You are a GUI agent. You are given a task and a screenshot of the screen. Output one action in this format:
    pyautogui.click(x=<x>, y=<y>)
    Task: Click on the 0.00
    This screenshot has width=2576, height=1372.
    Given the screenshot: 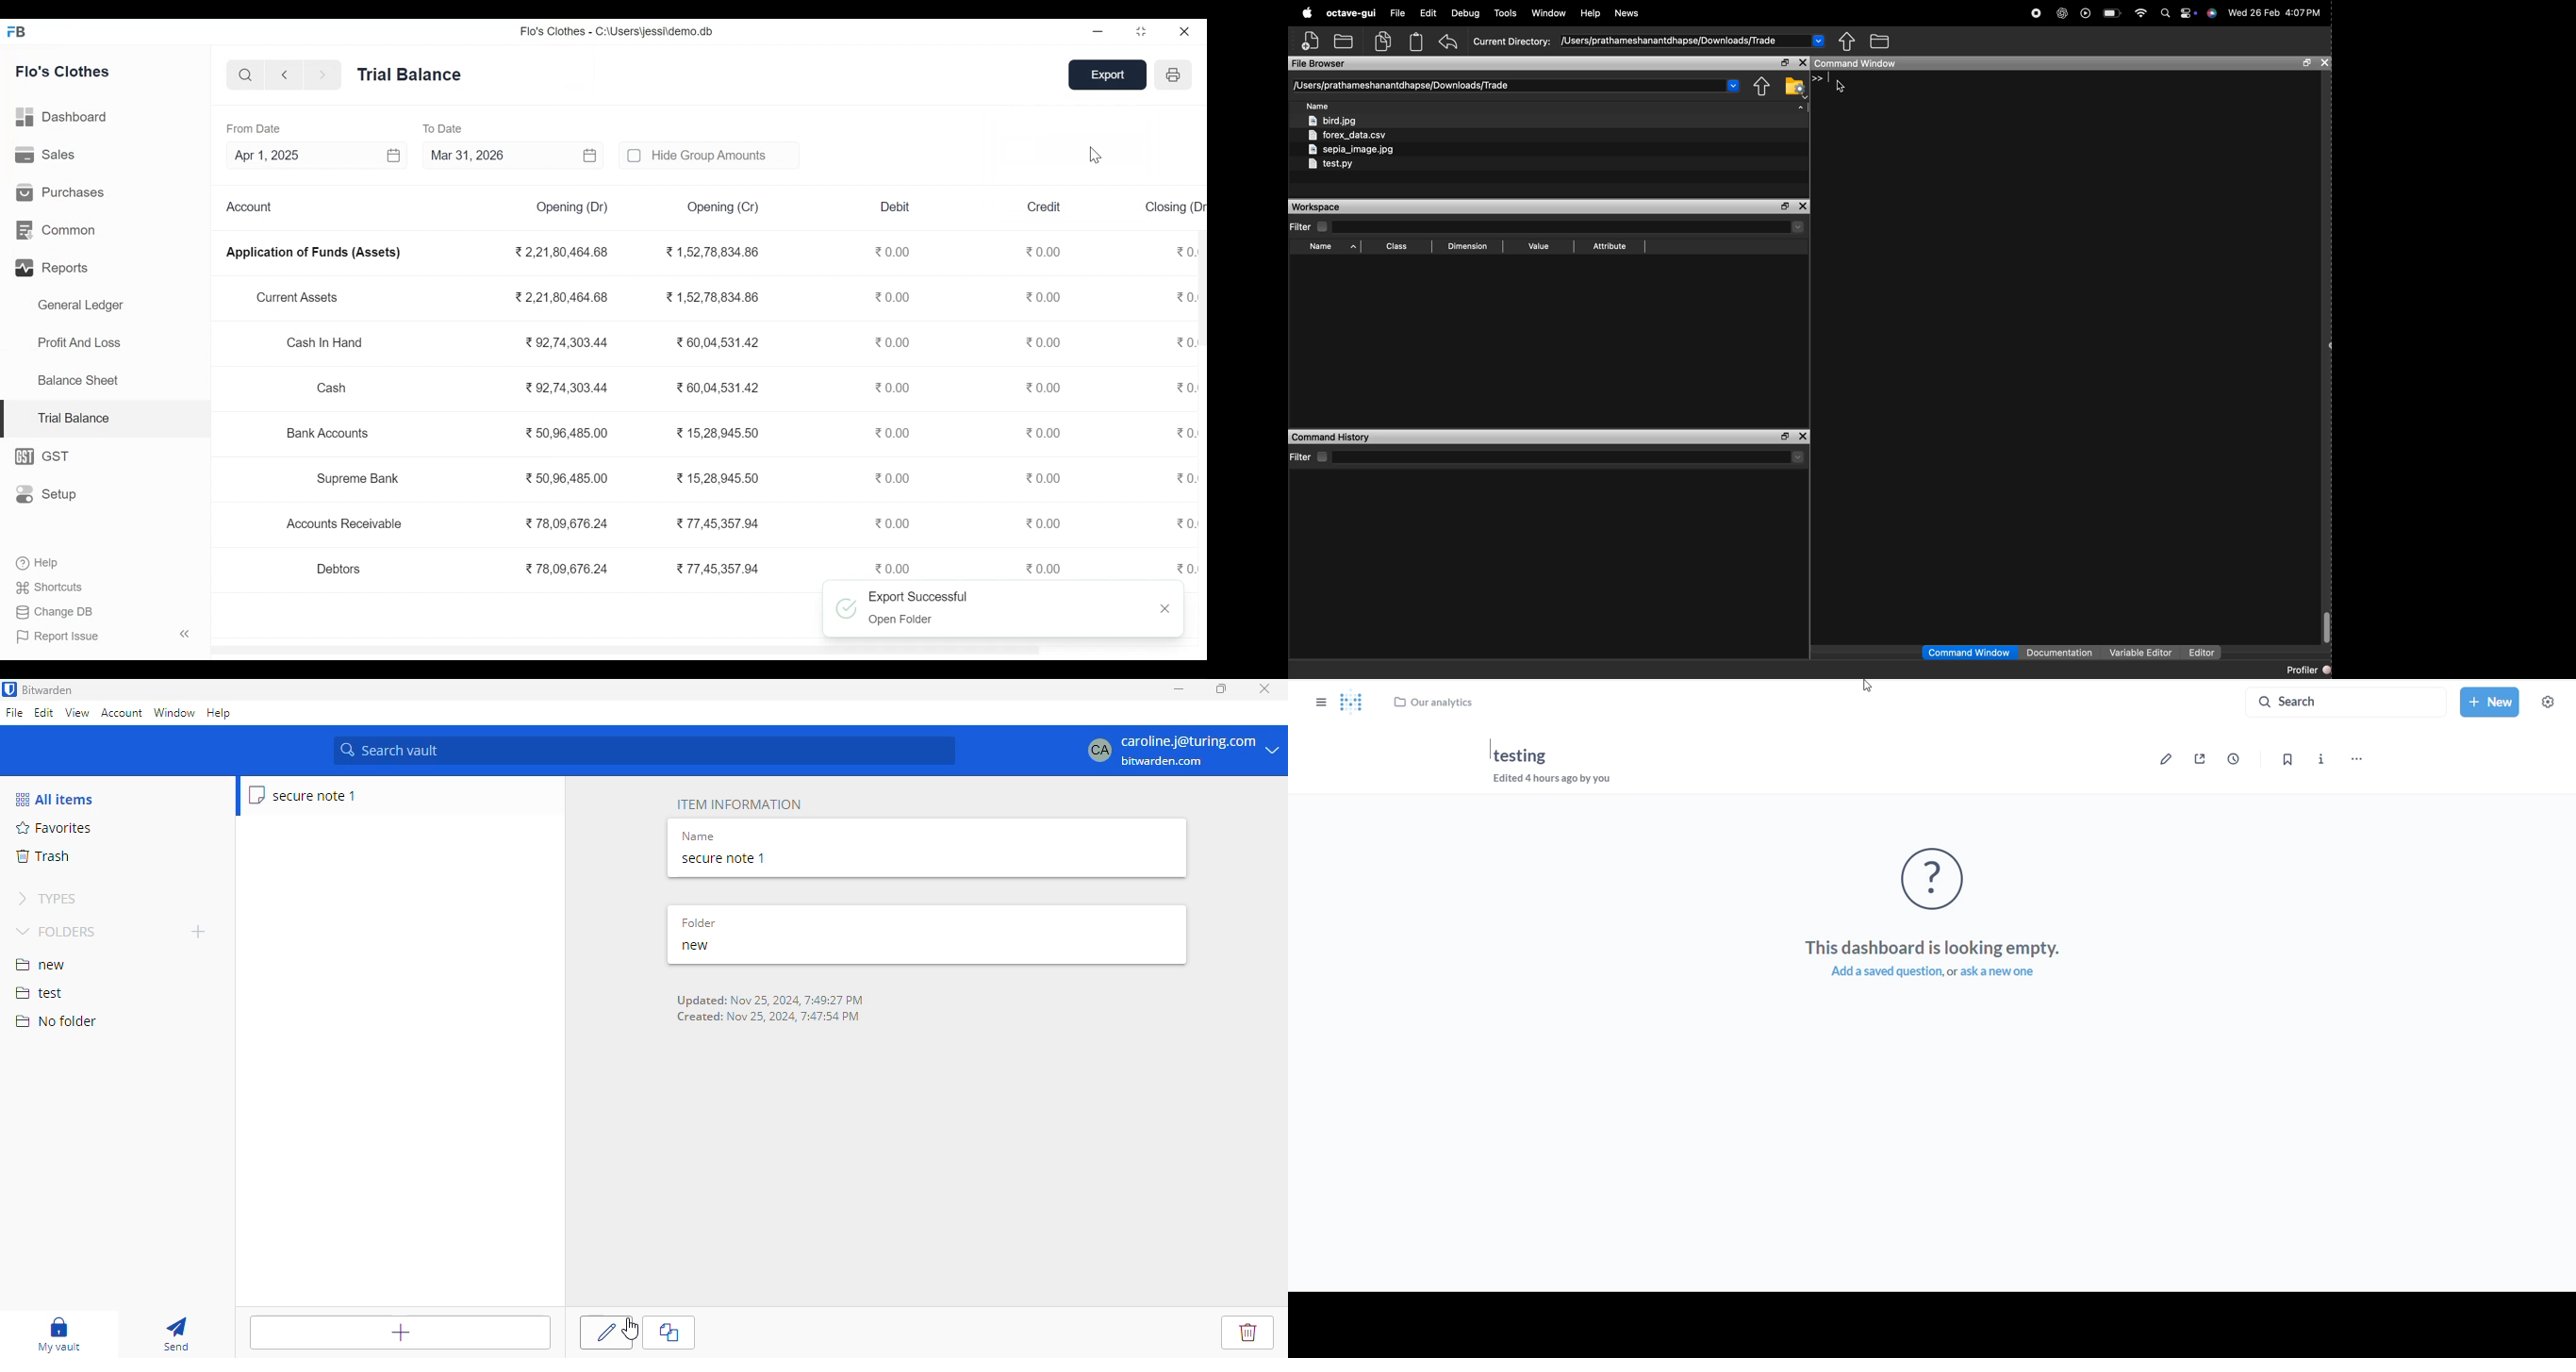 What is the action you would take?
    pyautogui.click(x=892, y=433)
    